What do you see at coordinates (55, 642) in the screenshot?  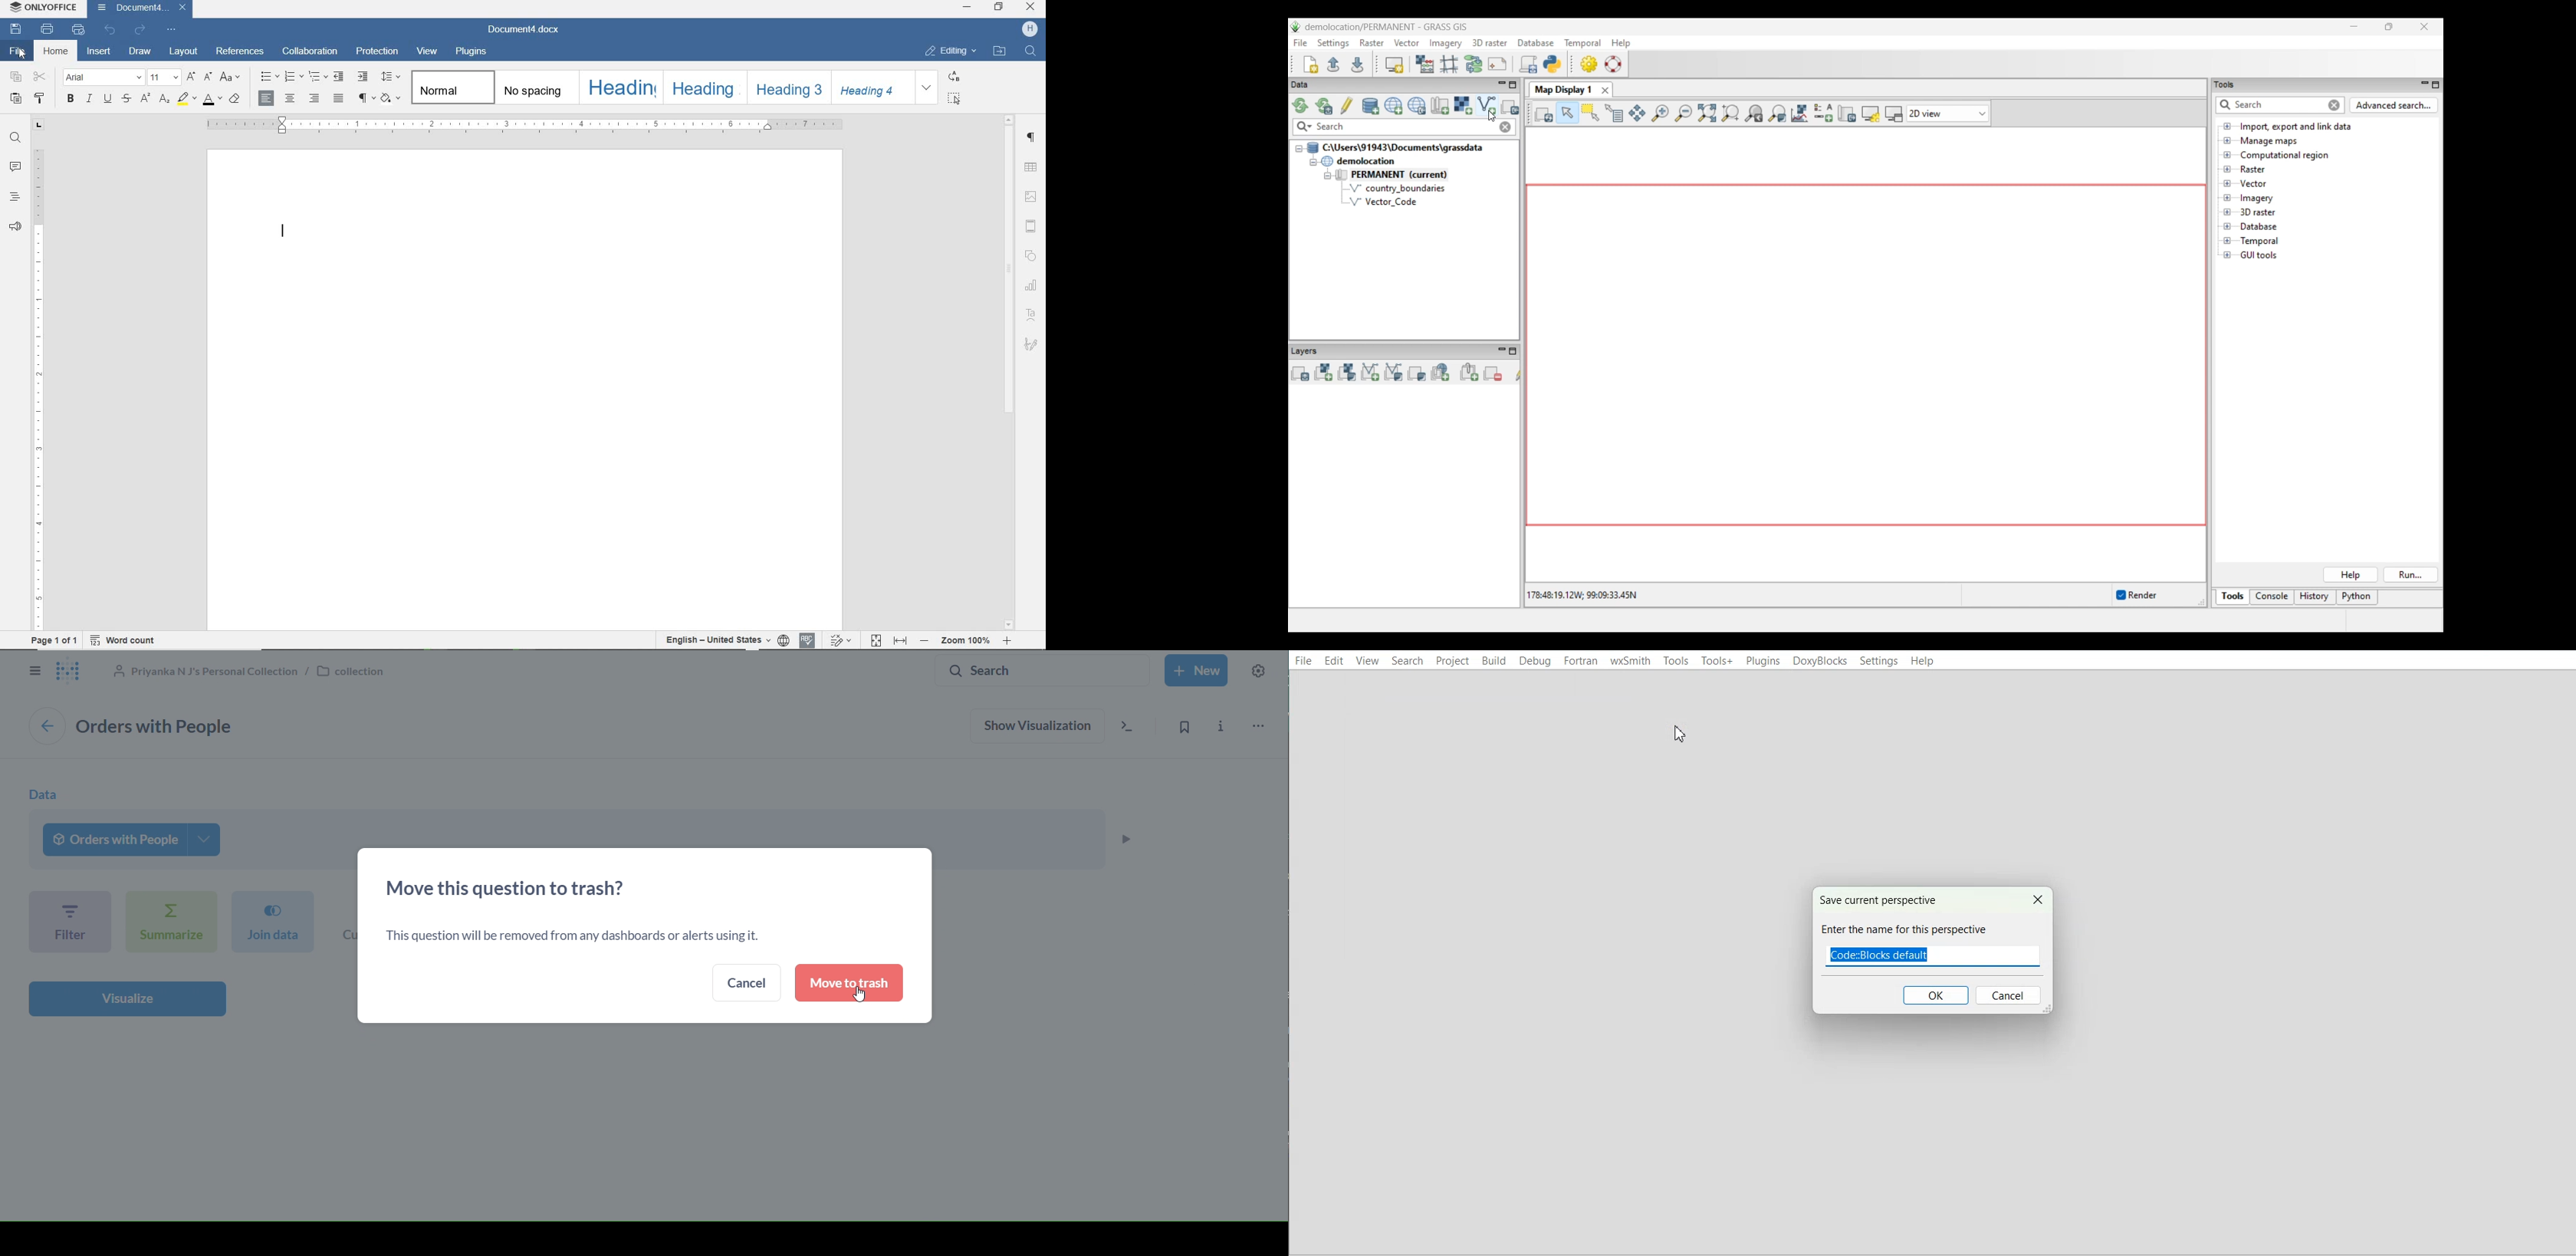 I see `page 1 of 1` at bounding box center [55, 642].